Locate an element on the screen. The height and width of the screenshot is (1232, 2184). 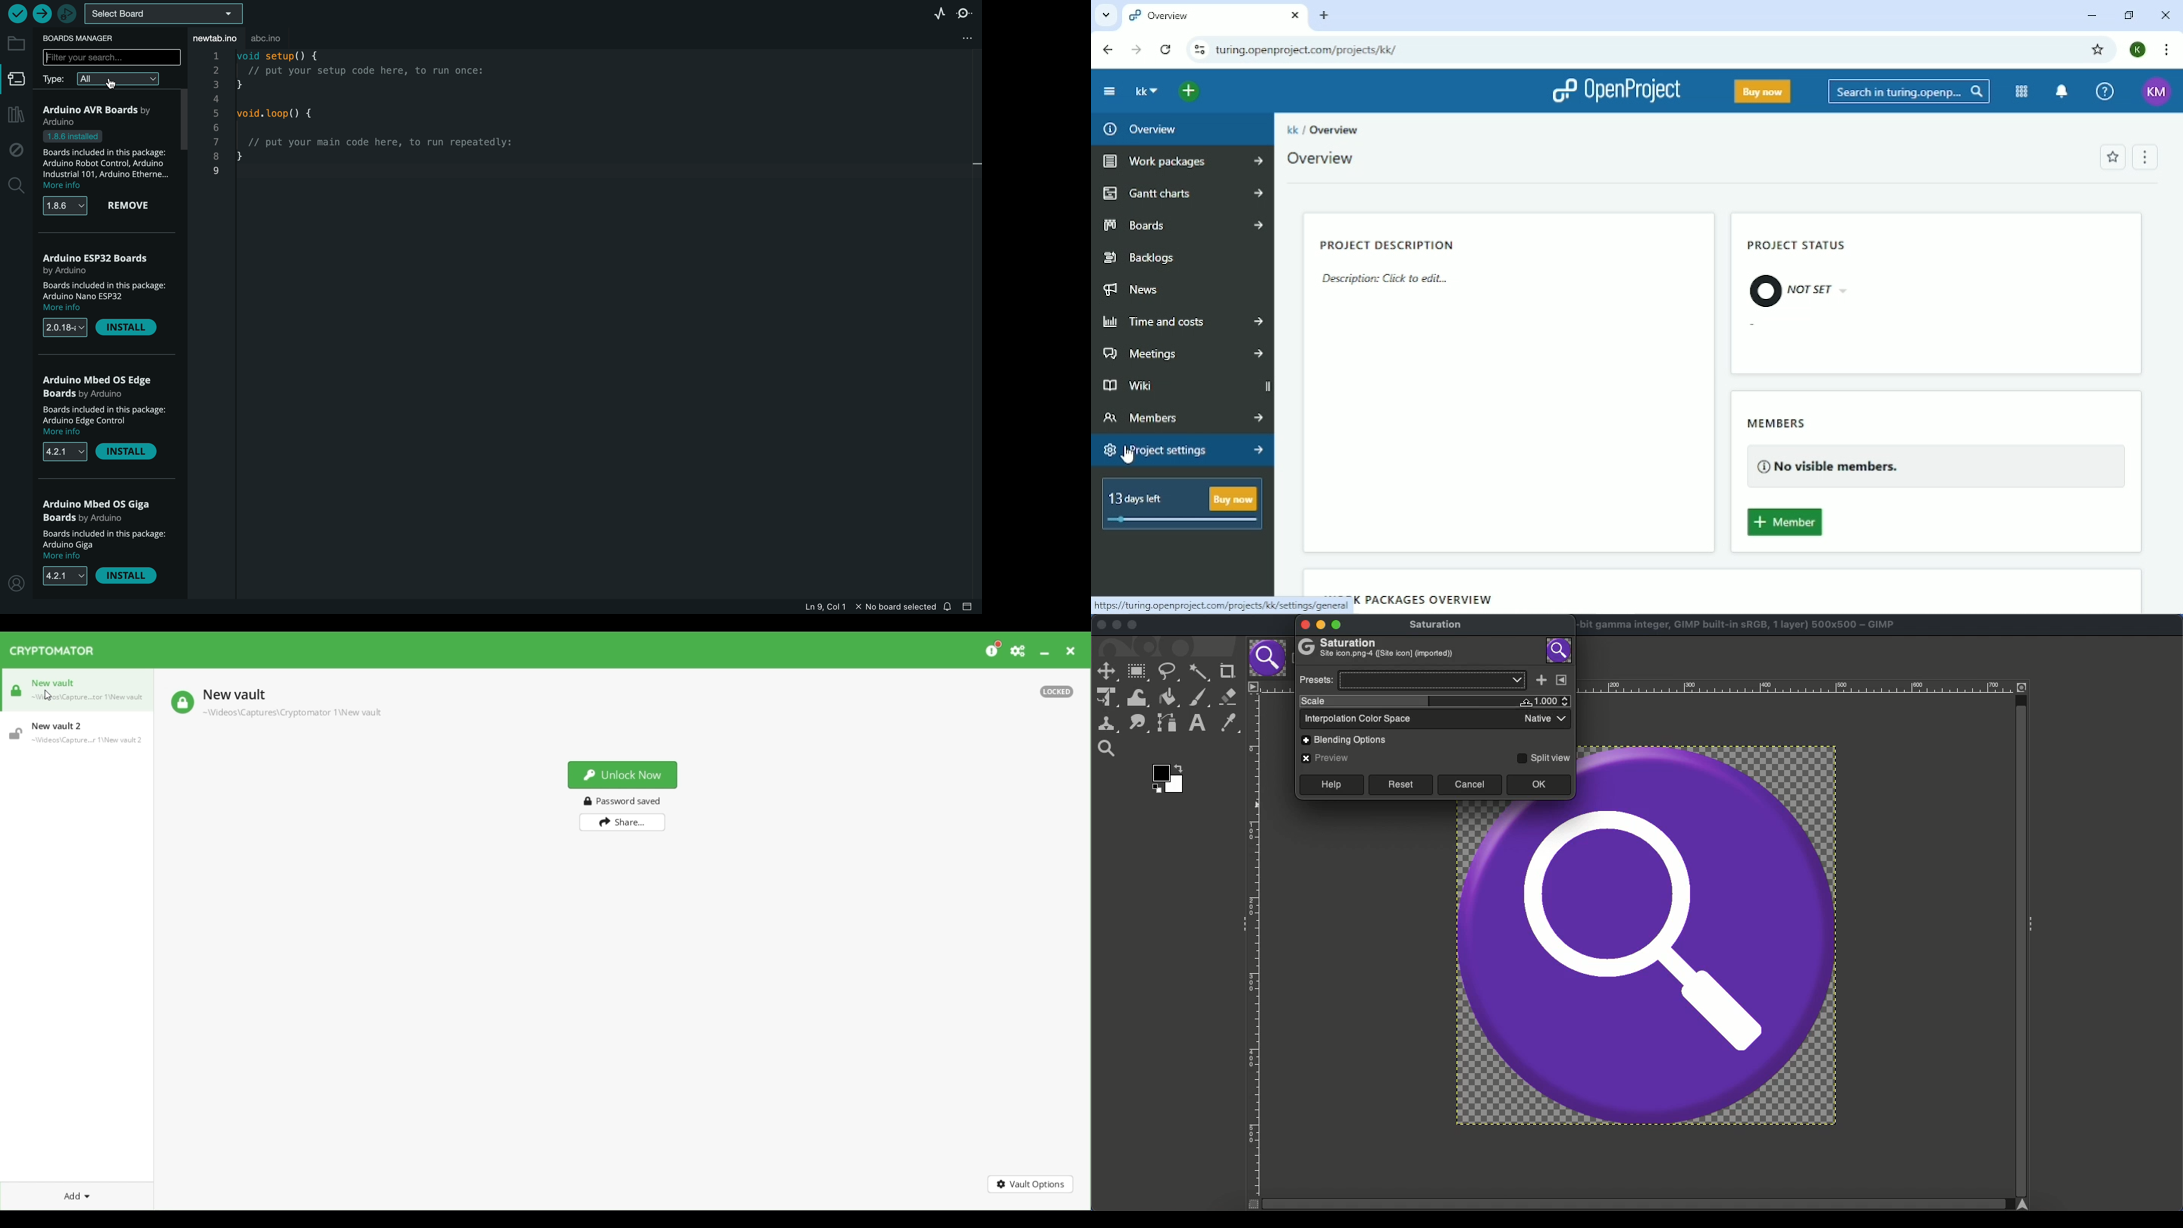
serial monitor is located at coordinates (964, 14).